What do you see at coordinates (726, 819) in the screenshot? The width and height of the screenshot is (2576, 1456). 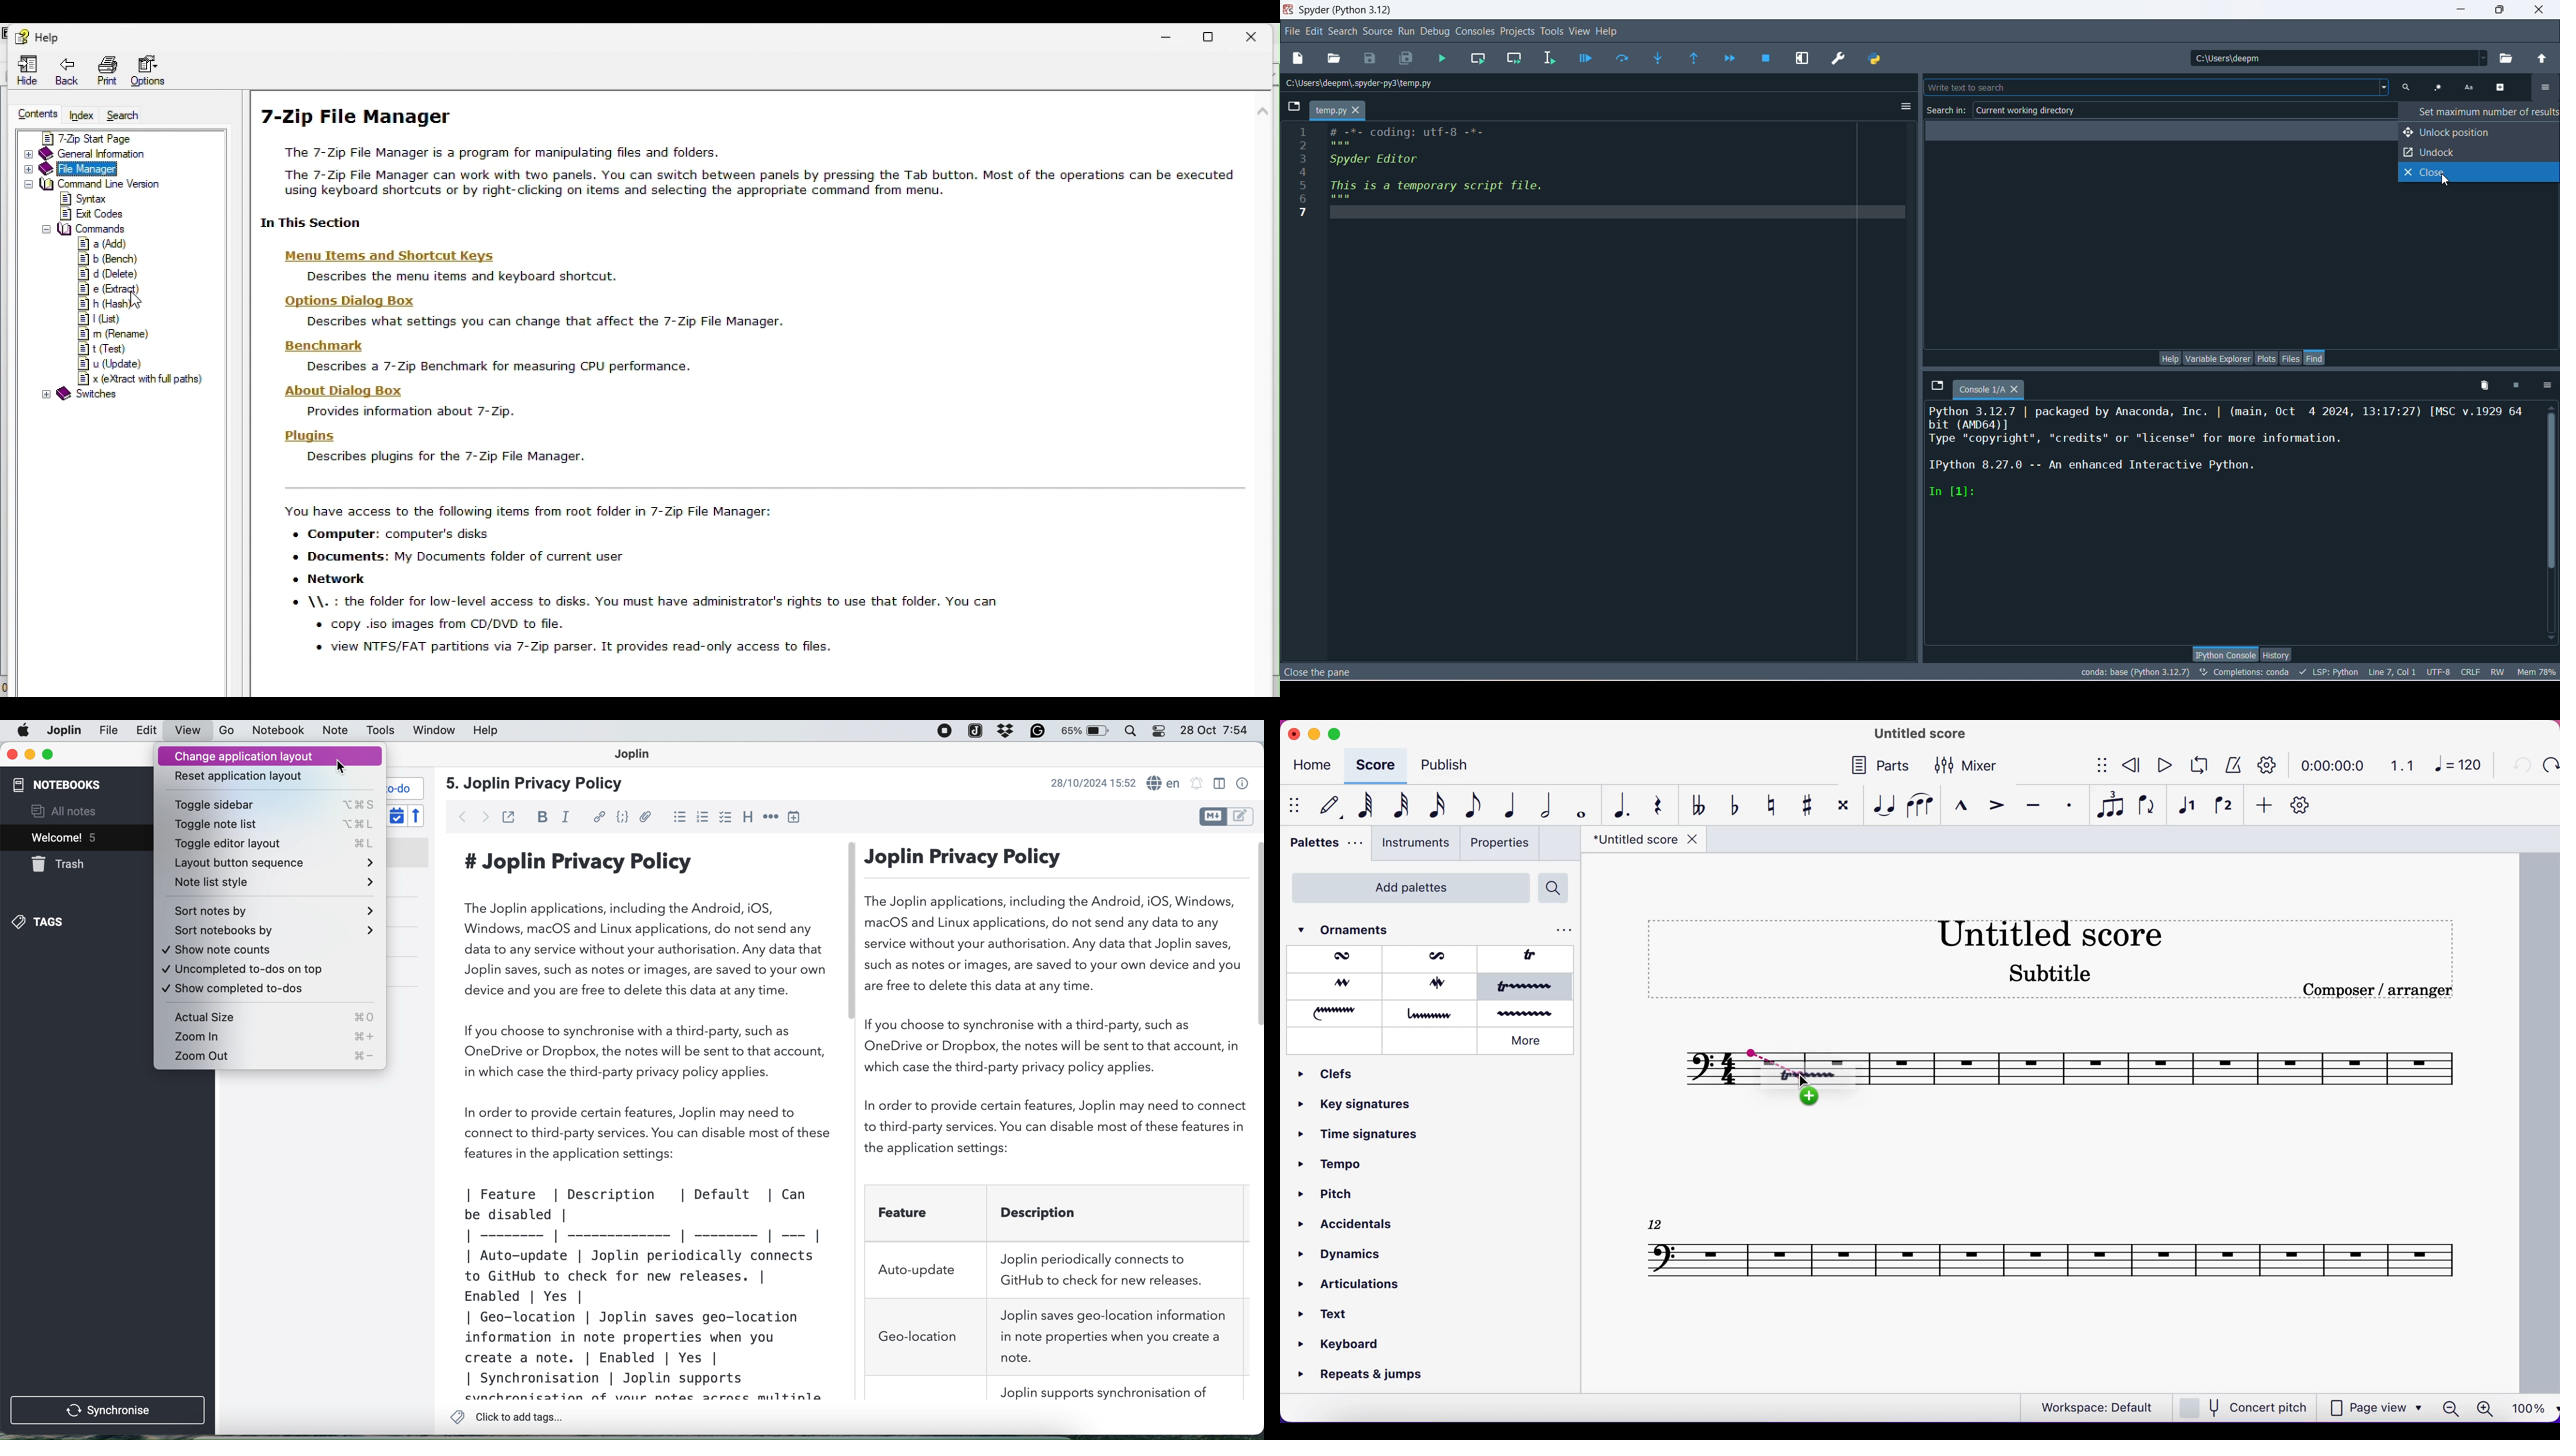 I see `checkbox` at bounding box center [726, 819].